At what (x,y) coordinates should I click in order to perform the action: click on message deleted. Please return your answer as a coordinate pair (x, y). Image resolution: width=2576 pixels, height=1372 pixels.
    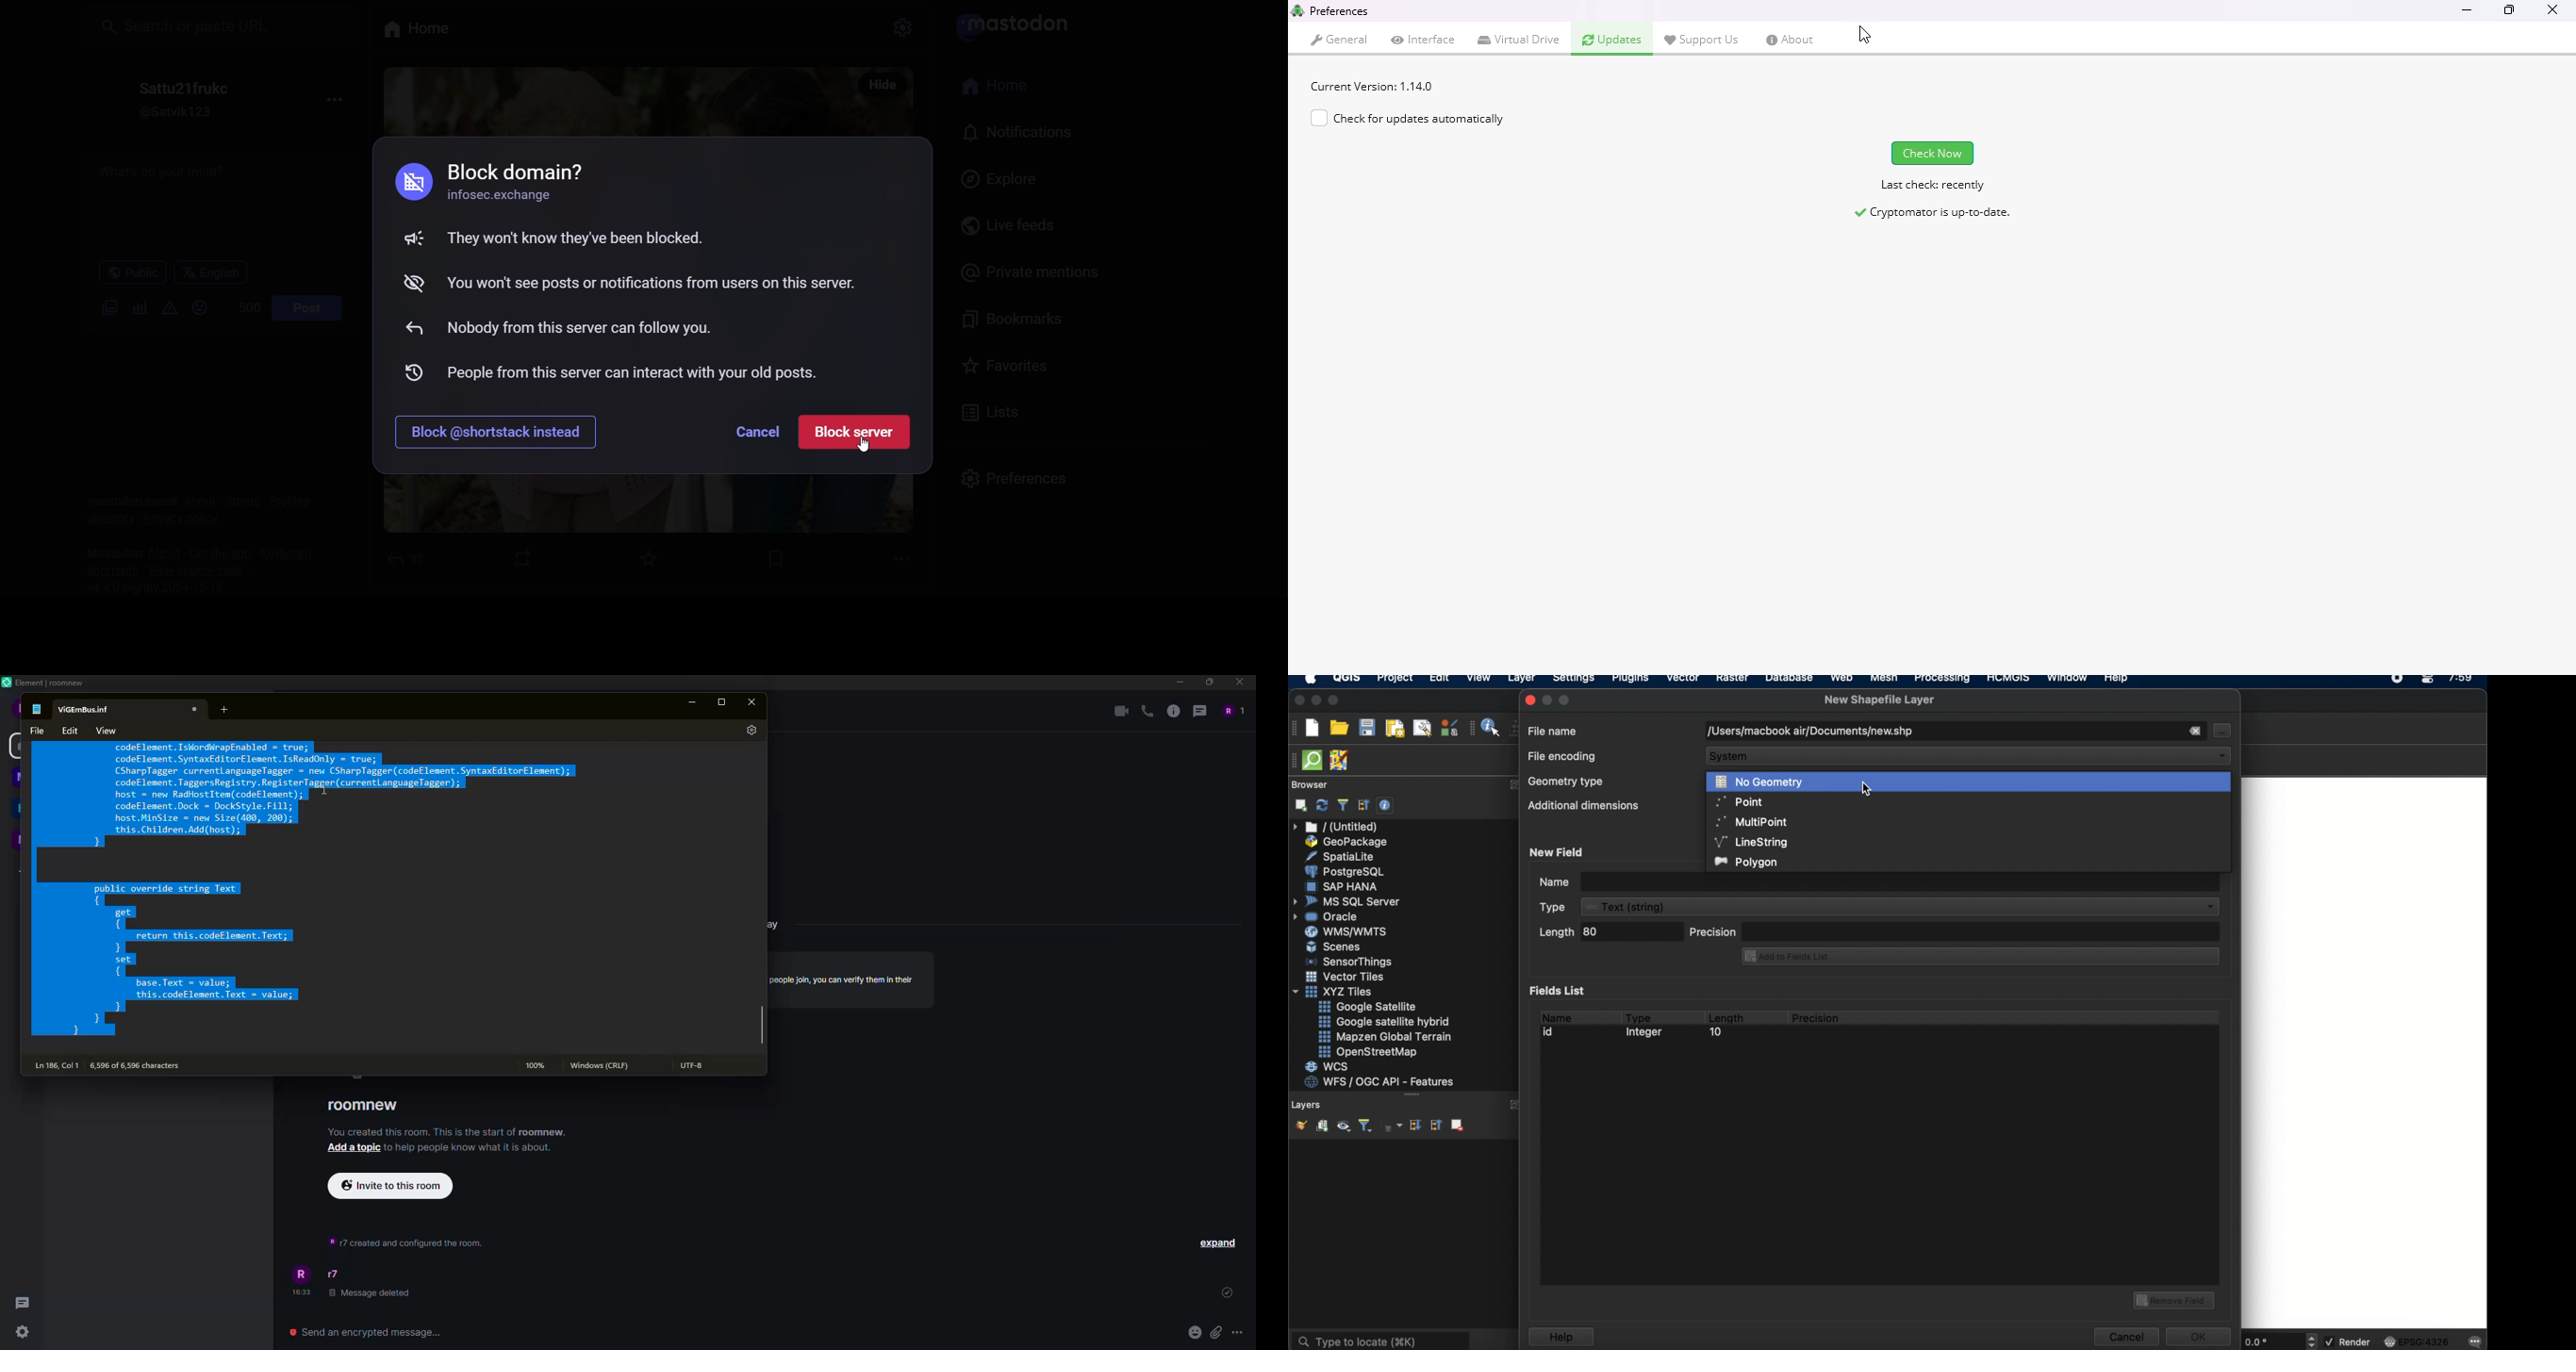
    Looking at the image, I should click on (371, 1294).